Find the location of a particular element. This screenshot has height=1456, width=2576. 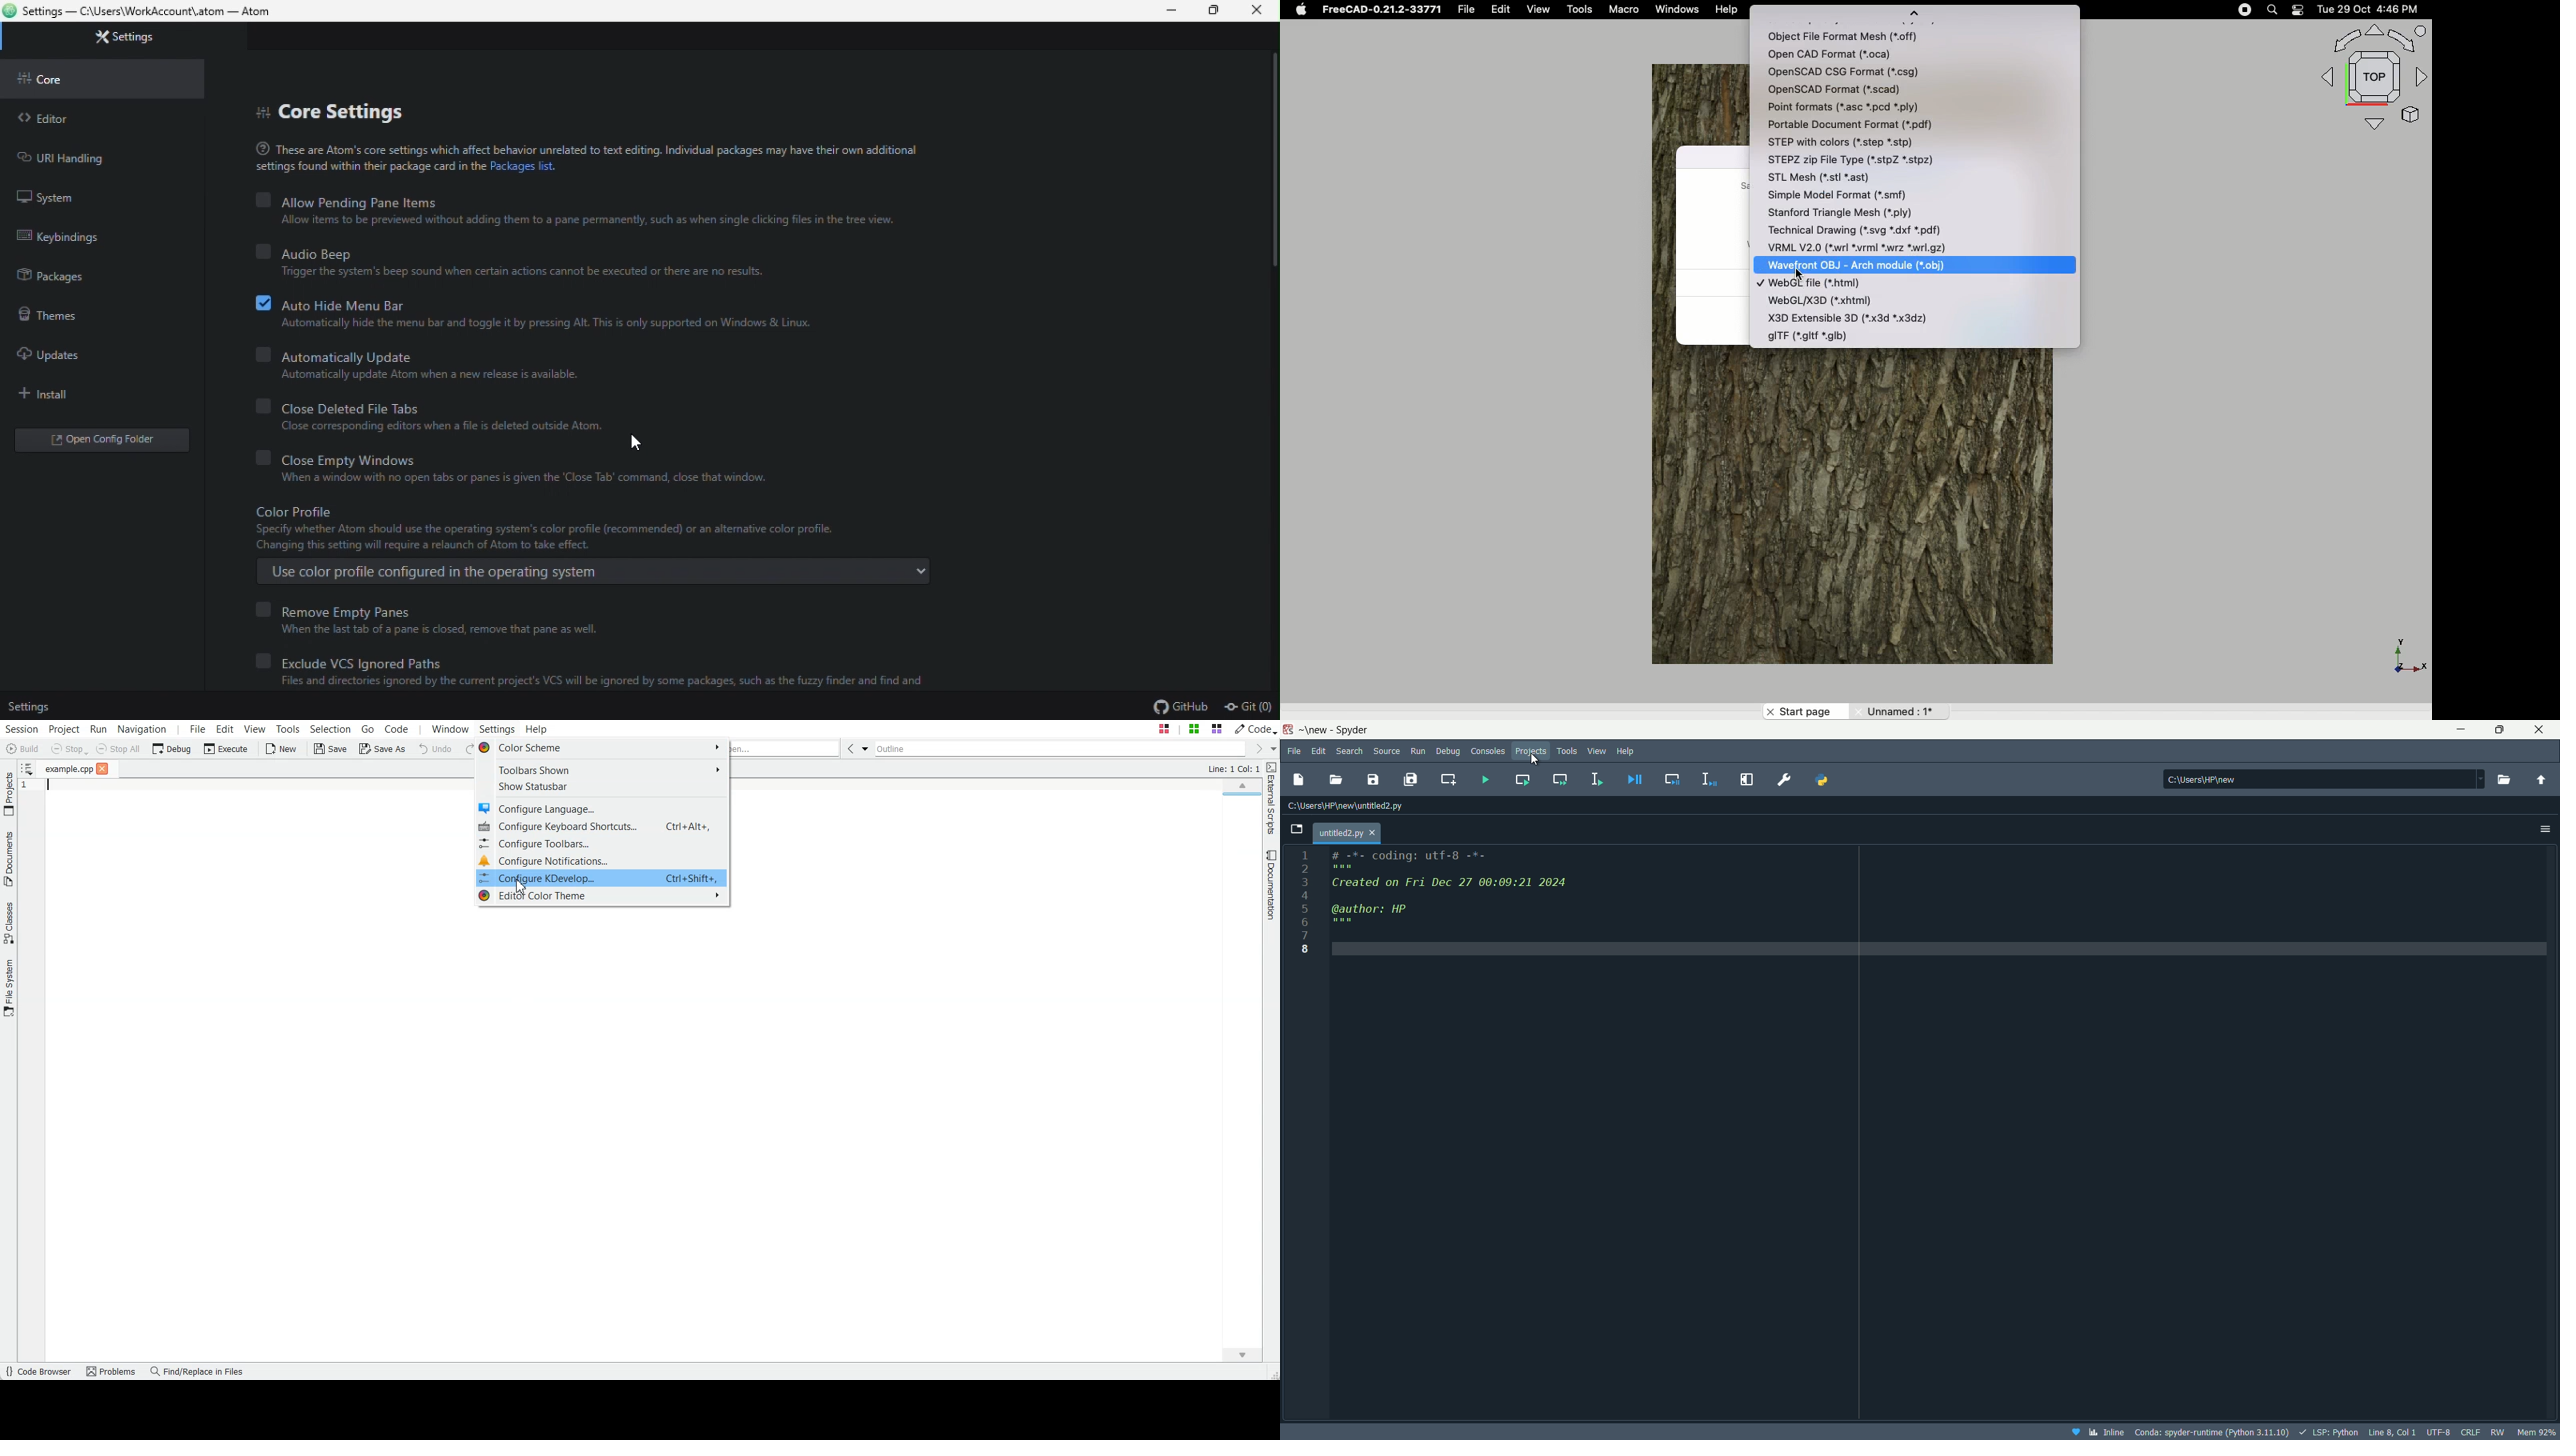

rw is located at coordinates (2497, 1432).